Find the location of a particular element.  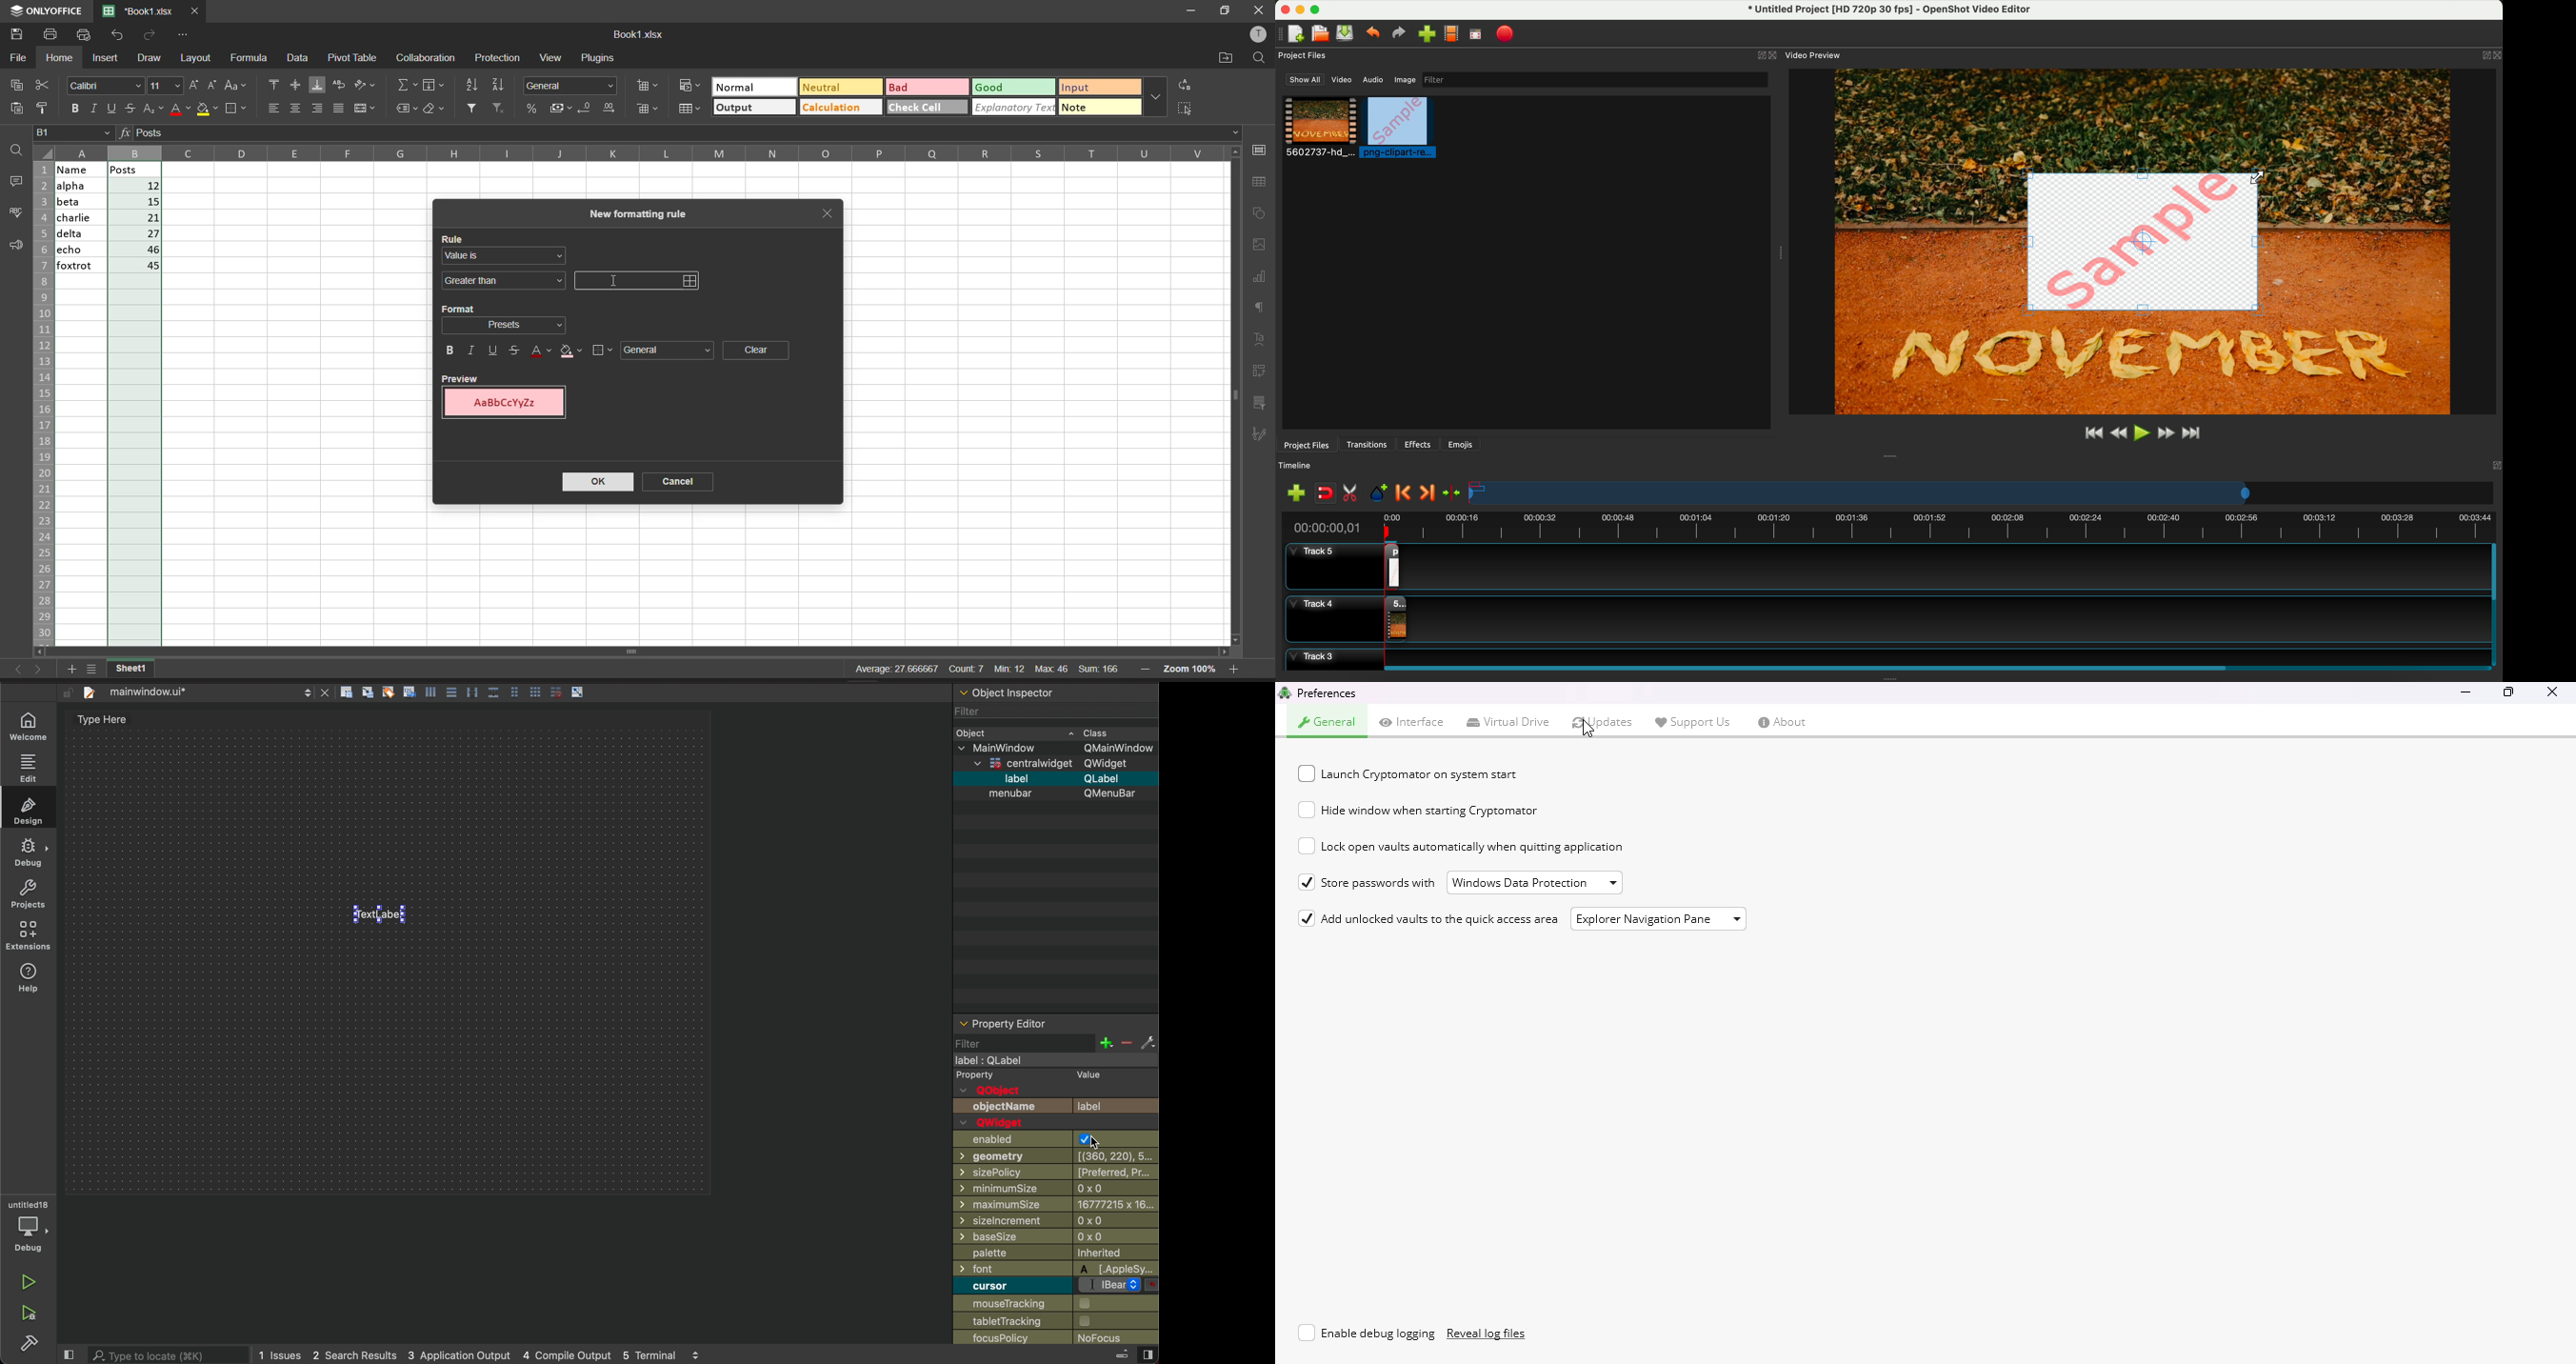

fix is located at coordinates (1150, 1043).